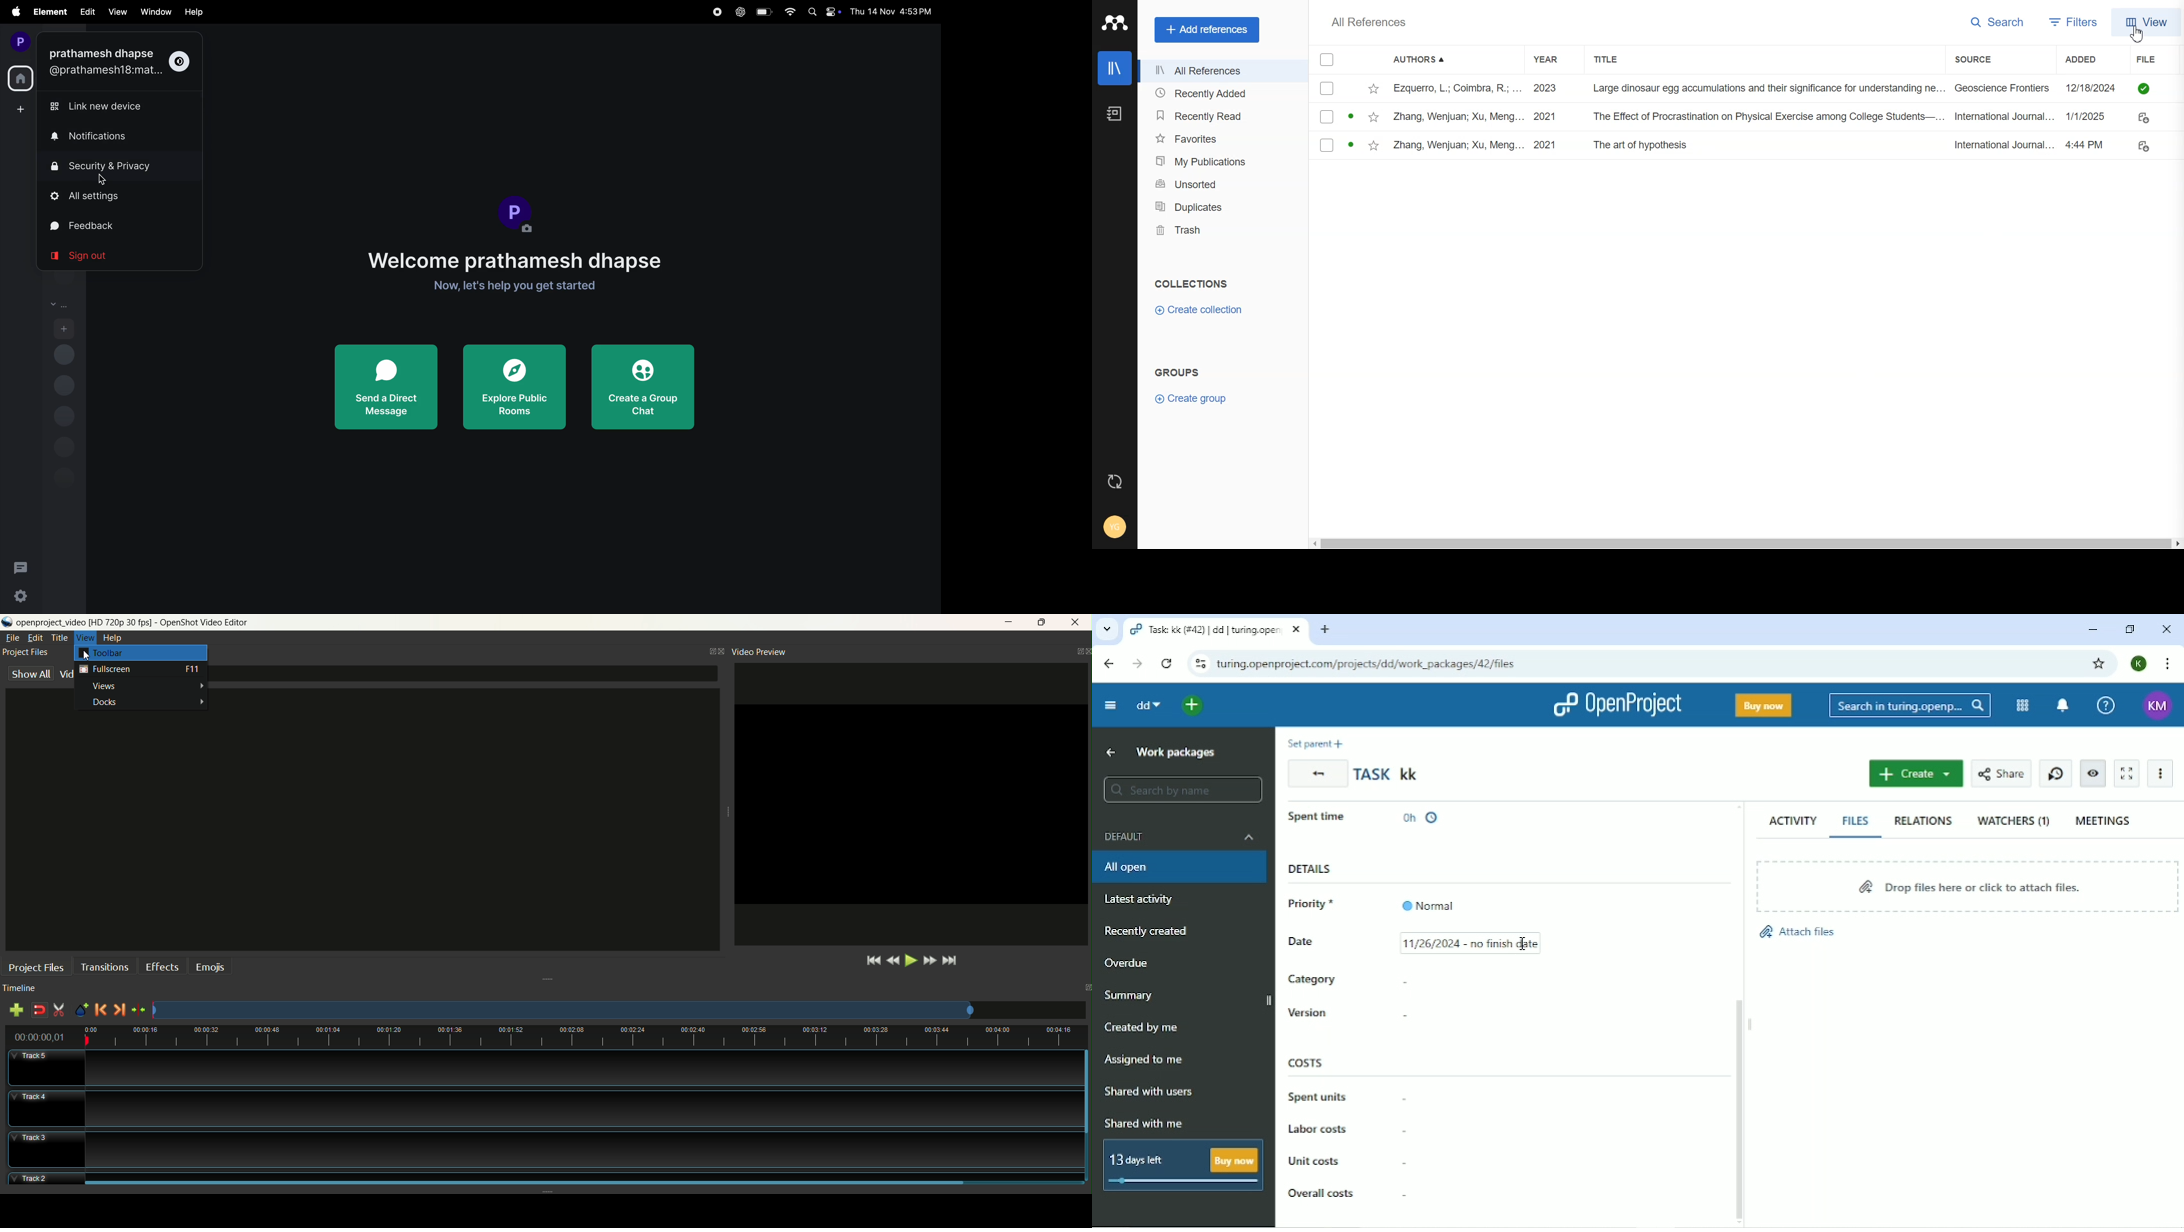 The height and width of the screenshot is (1232, 2184). What do you see at coordinates (1921, 820) in the screenshot?
I see `RELATIONS` at bounding box center [1921, 820].